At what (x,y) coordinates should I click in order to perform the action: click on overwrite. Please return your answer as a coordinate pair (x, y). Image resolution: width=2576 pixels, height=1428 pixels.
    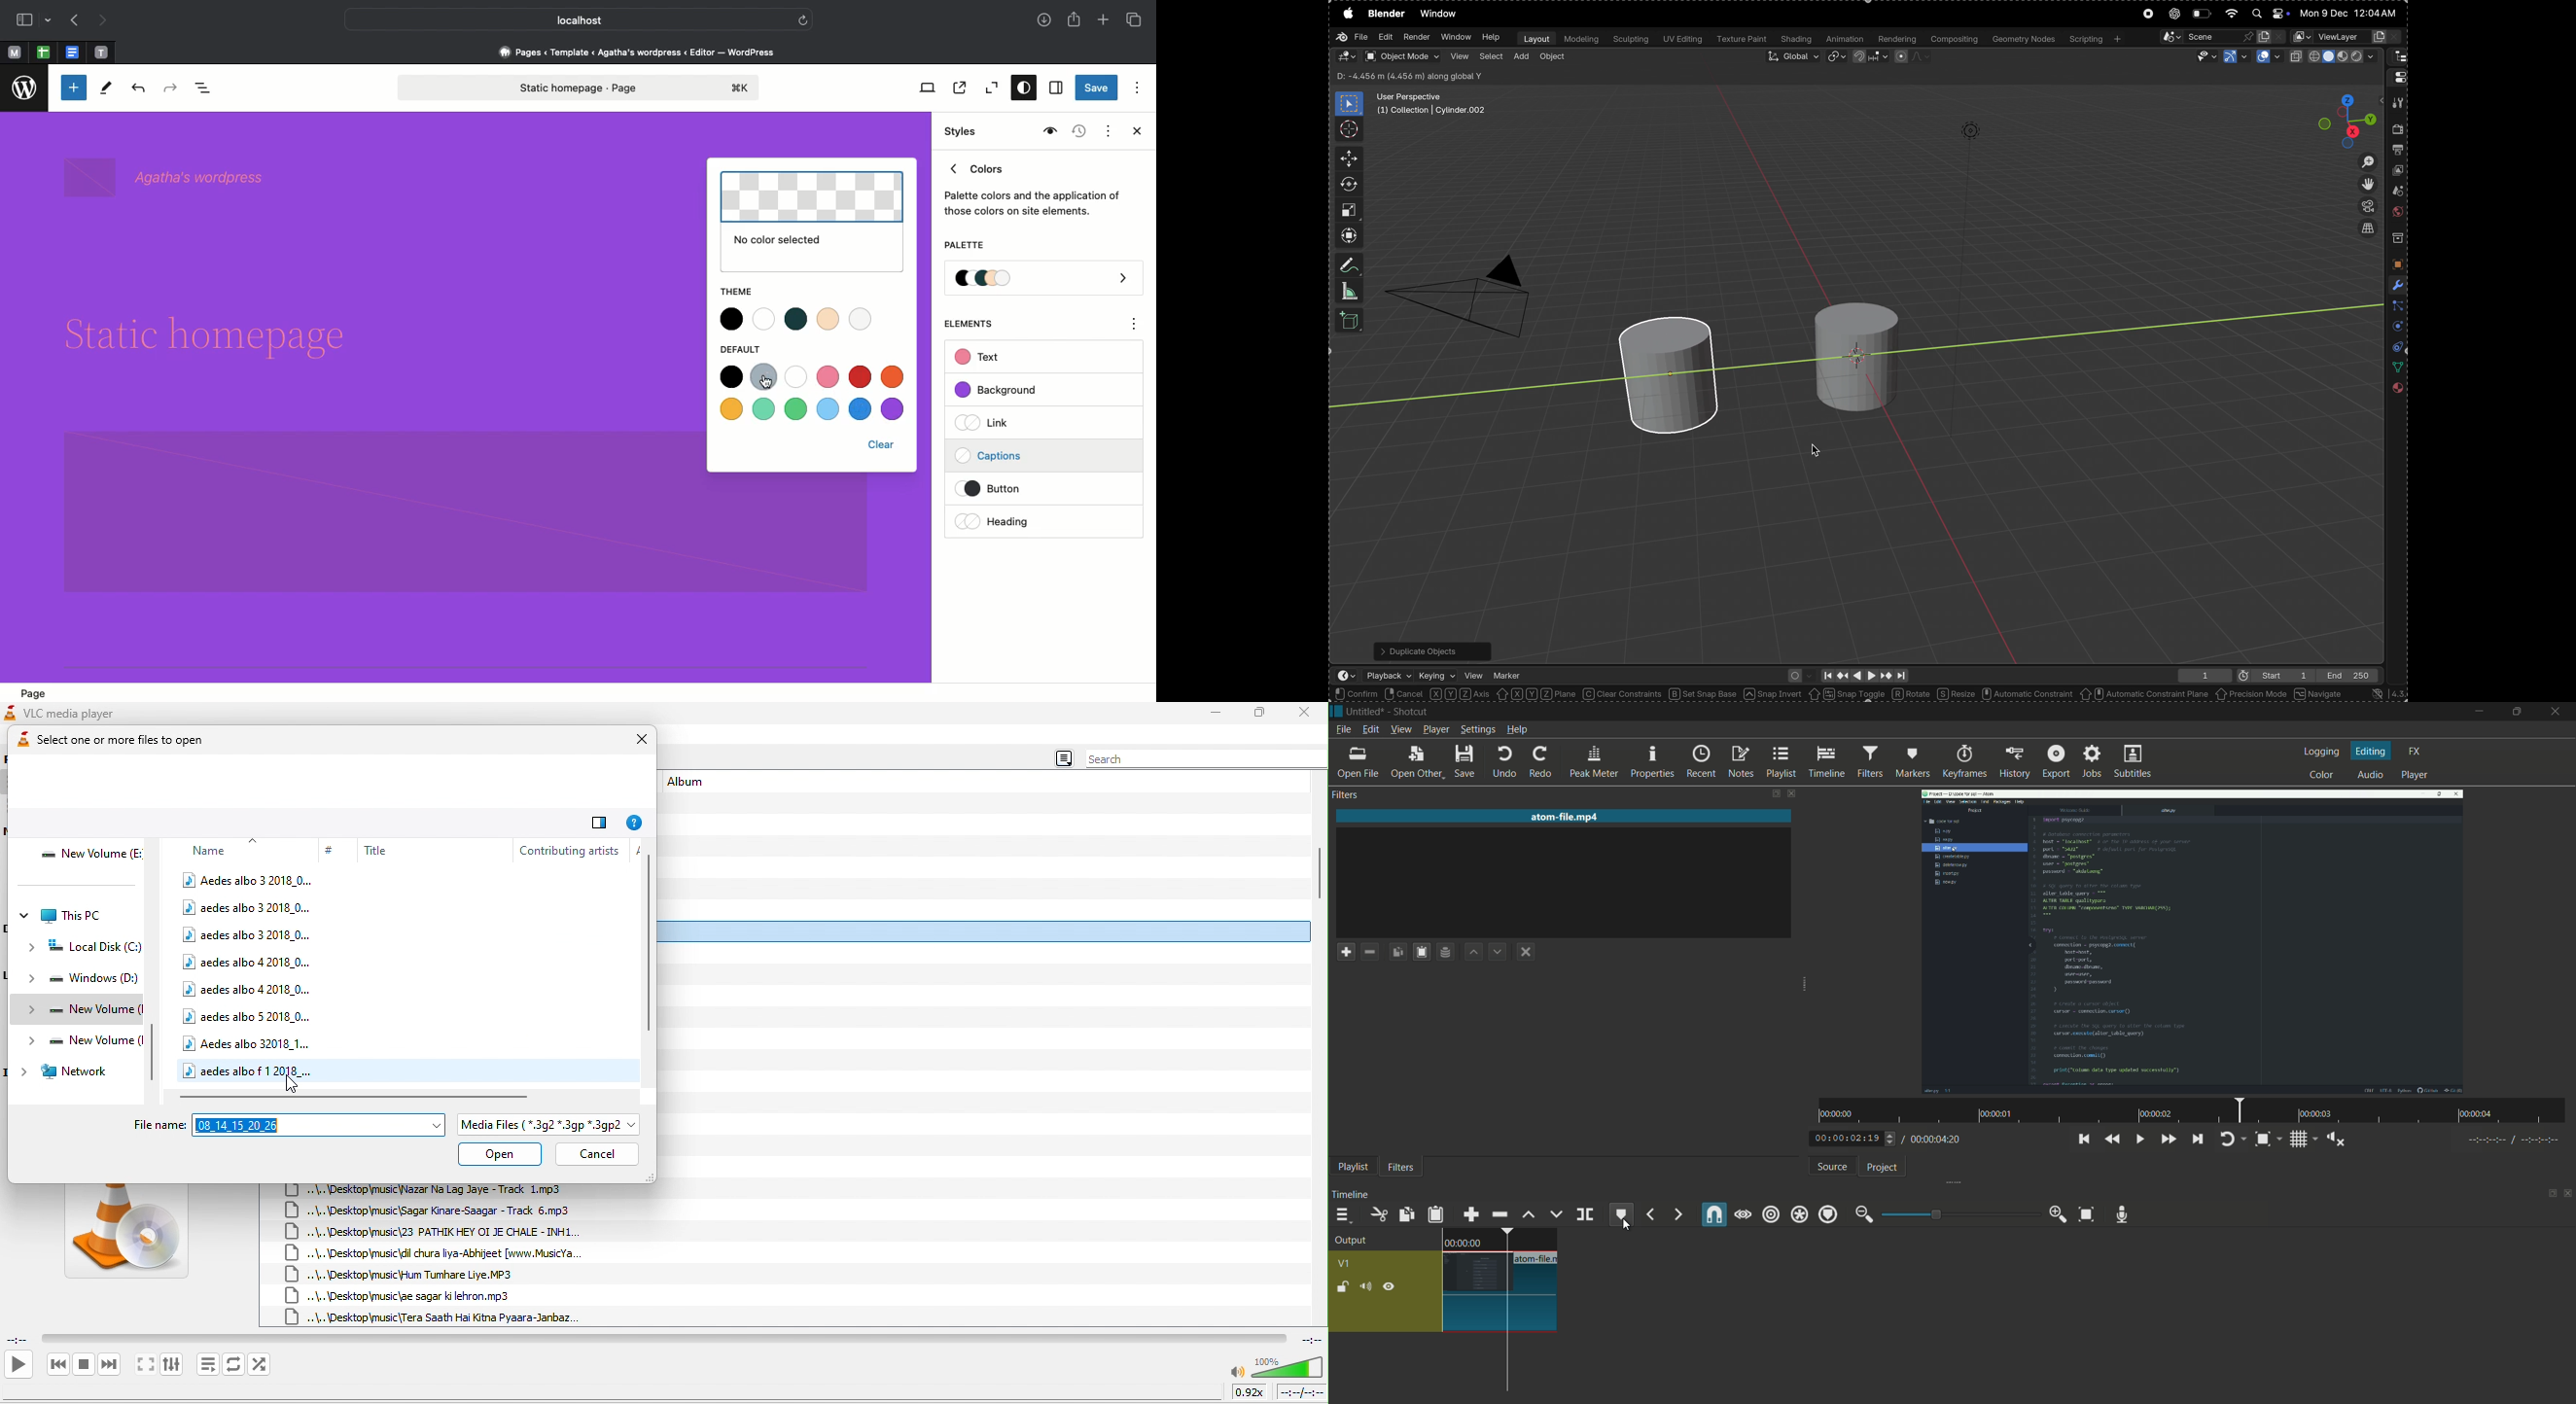
    Looking at the image, I should click on (1555, 1215).